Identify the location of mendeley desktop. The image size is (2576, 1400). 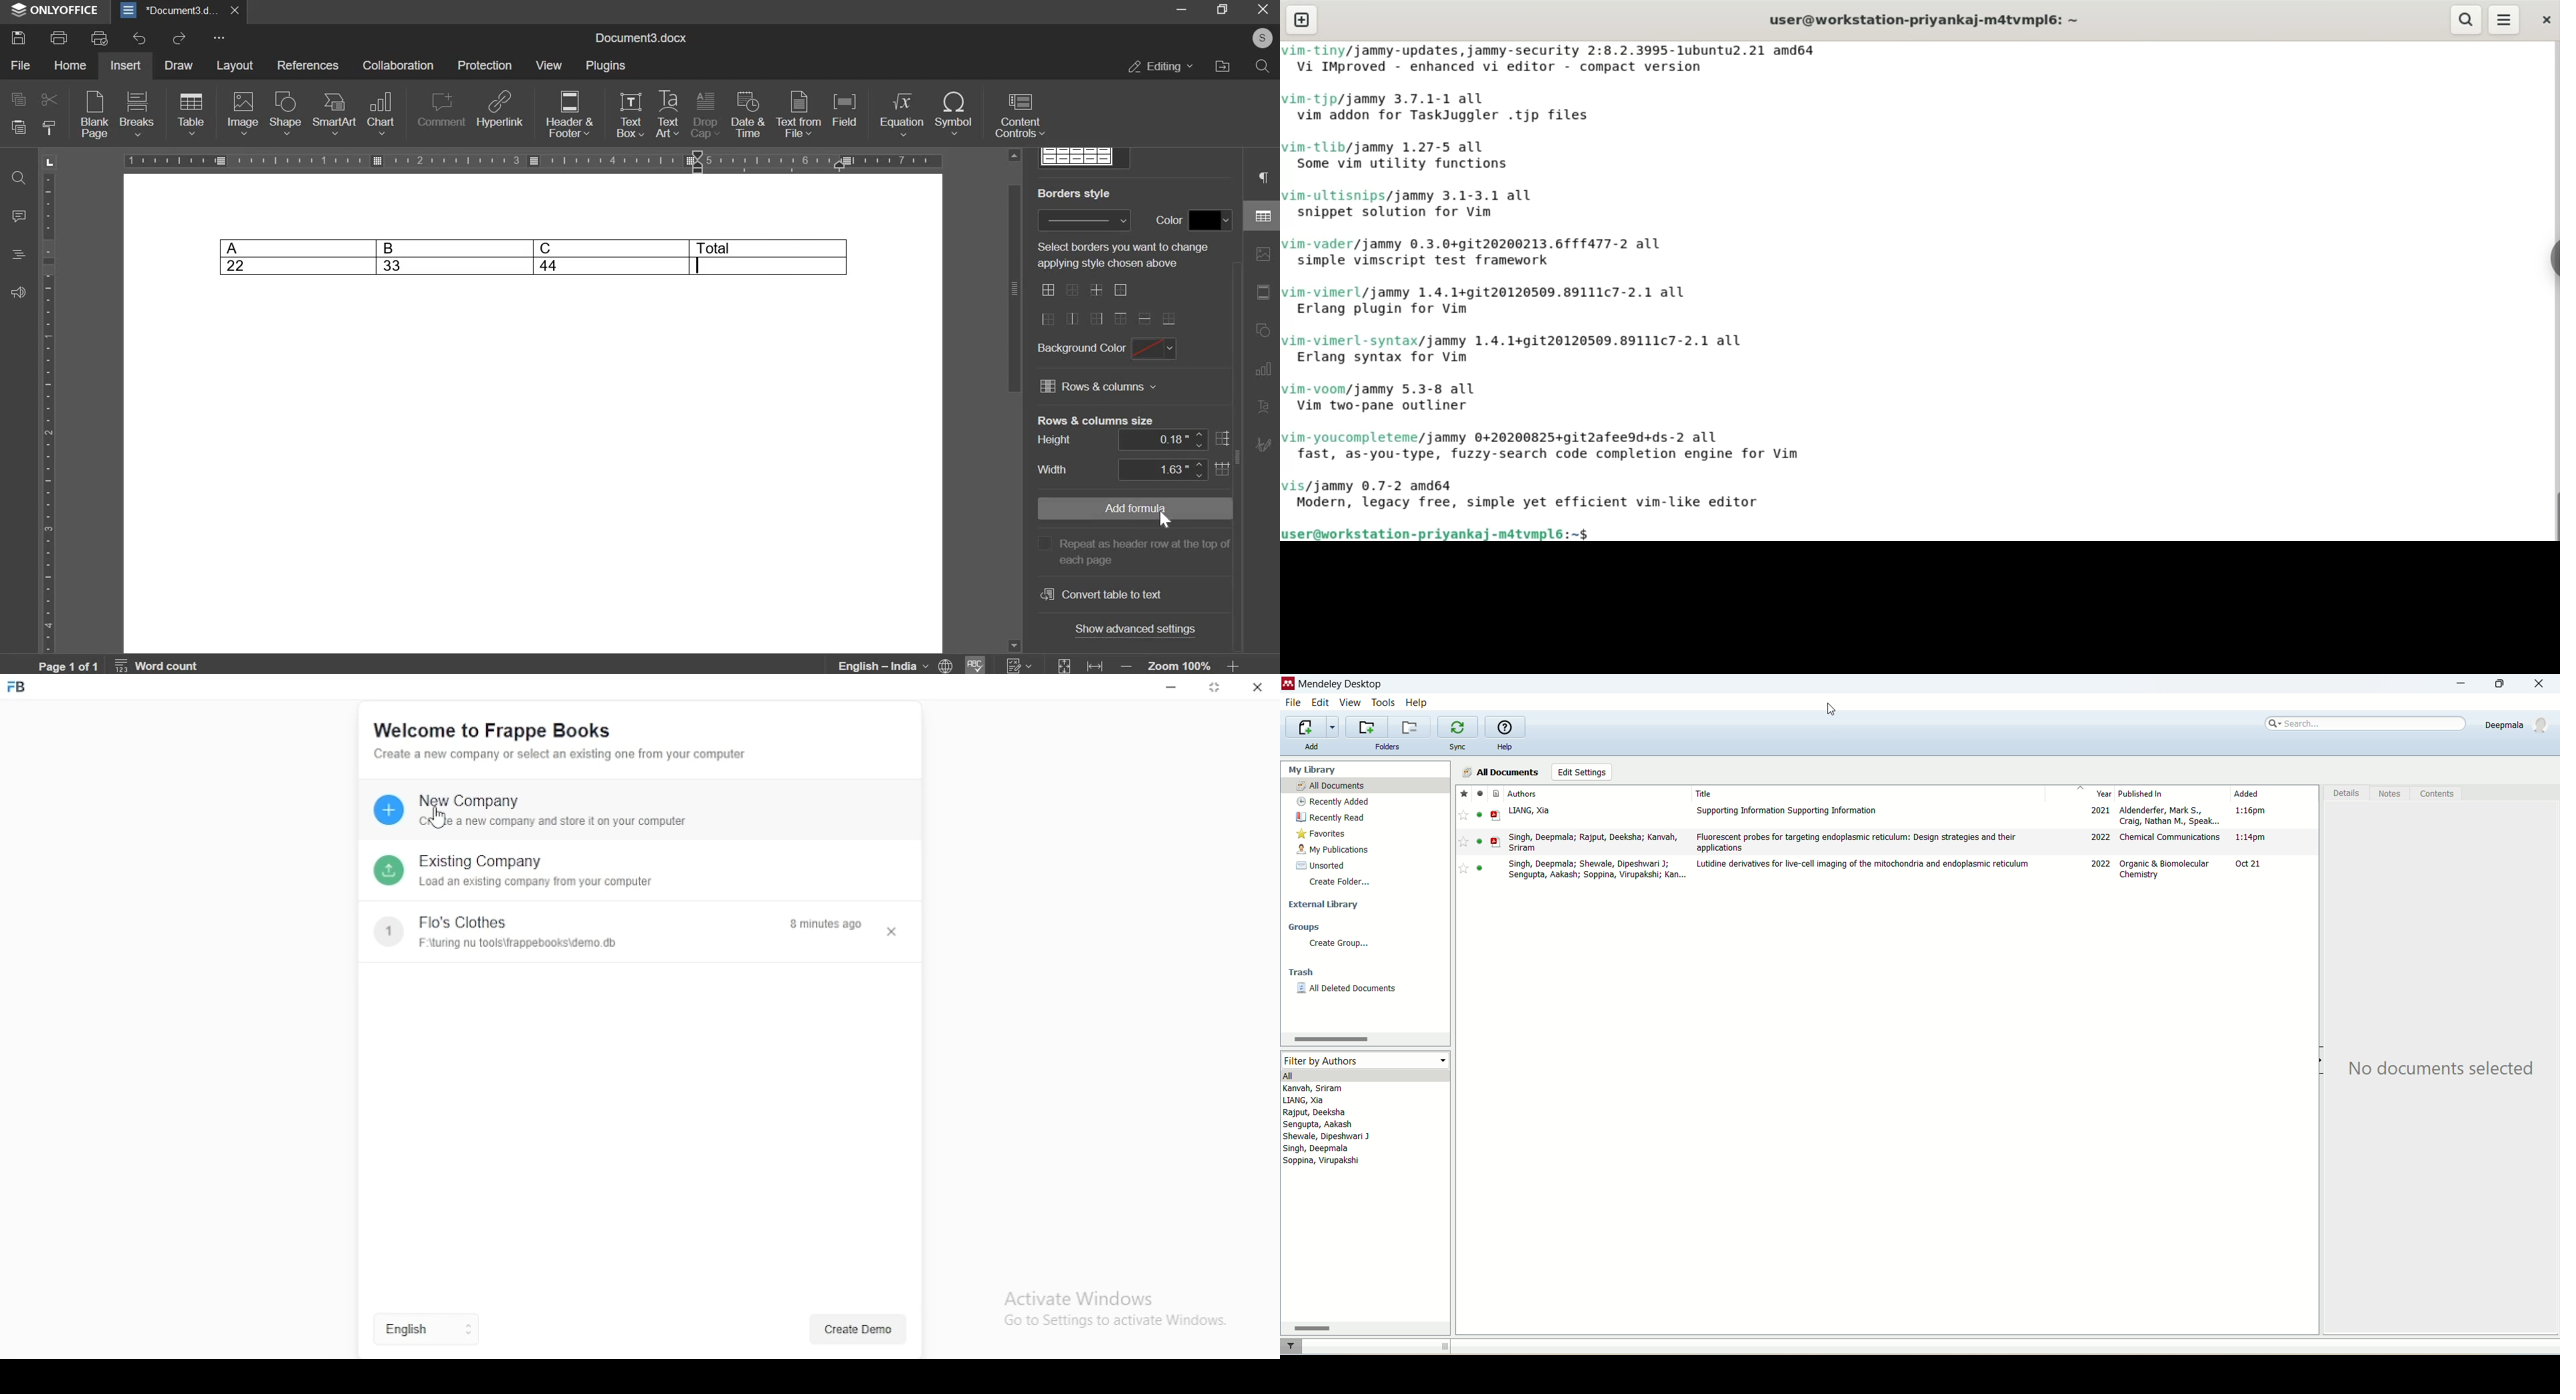
(1341, 685).